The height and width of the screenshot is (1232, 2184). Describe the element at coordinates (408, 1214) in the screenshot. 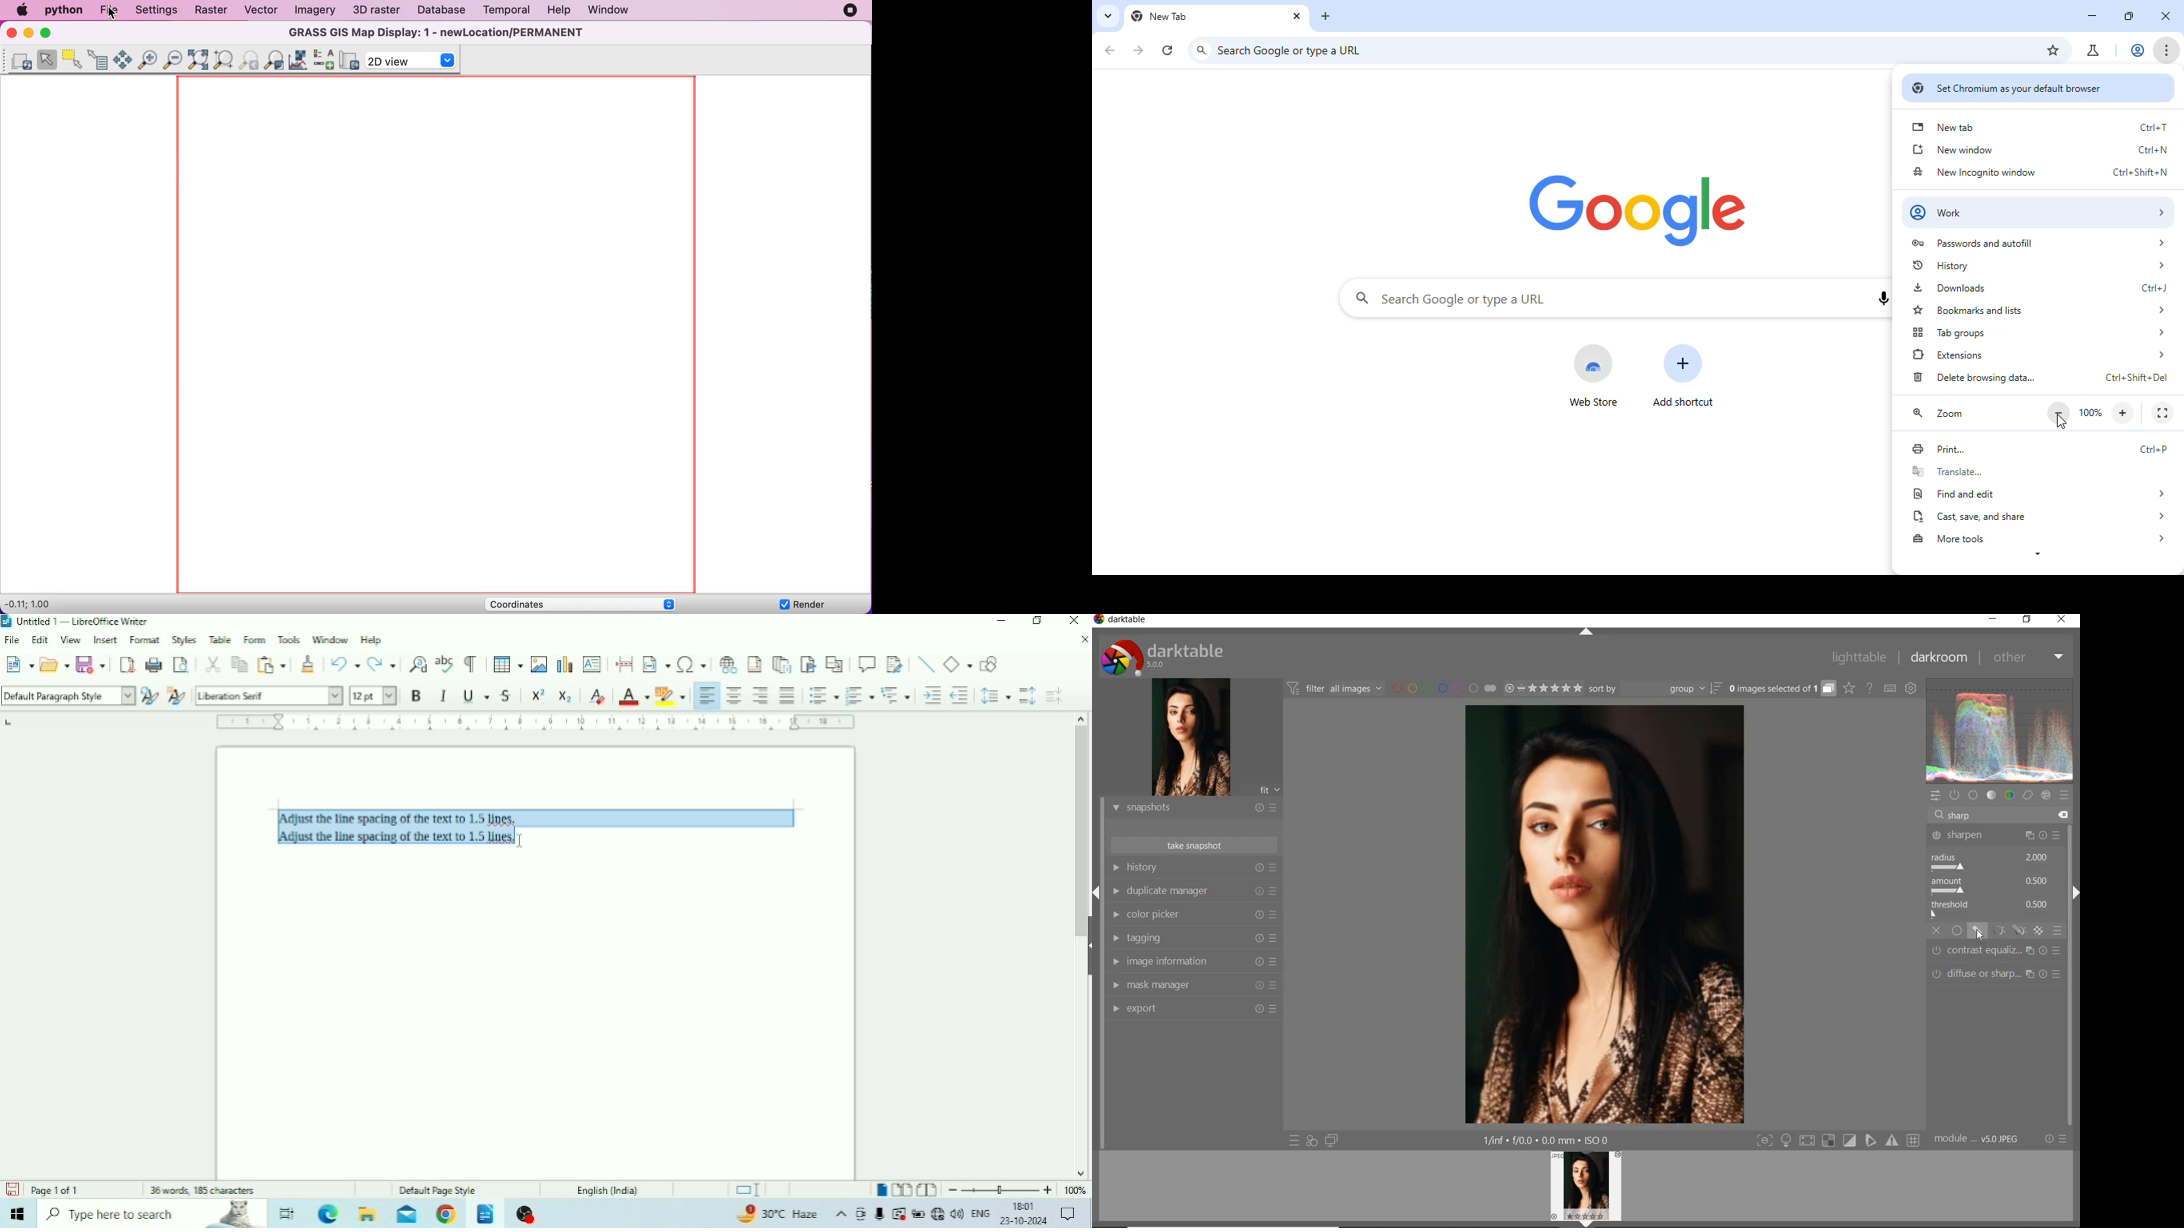

I see `Mail` at that location.